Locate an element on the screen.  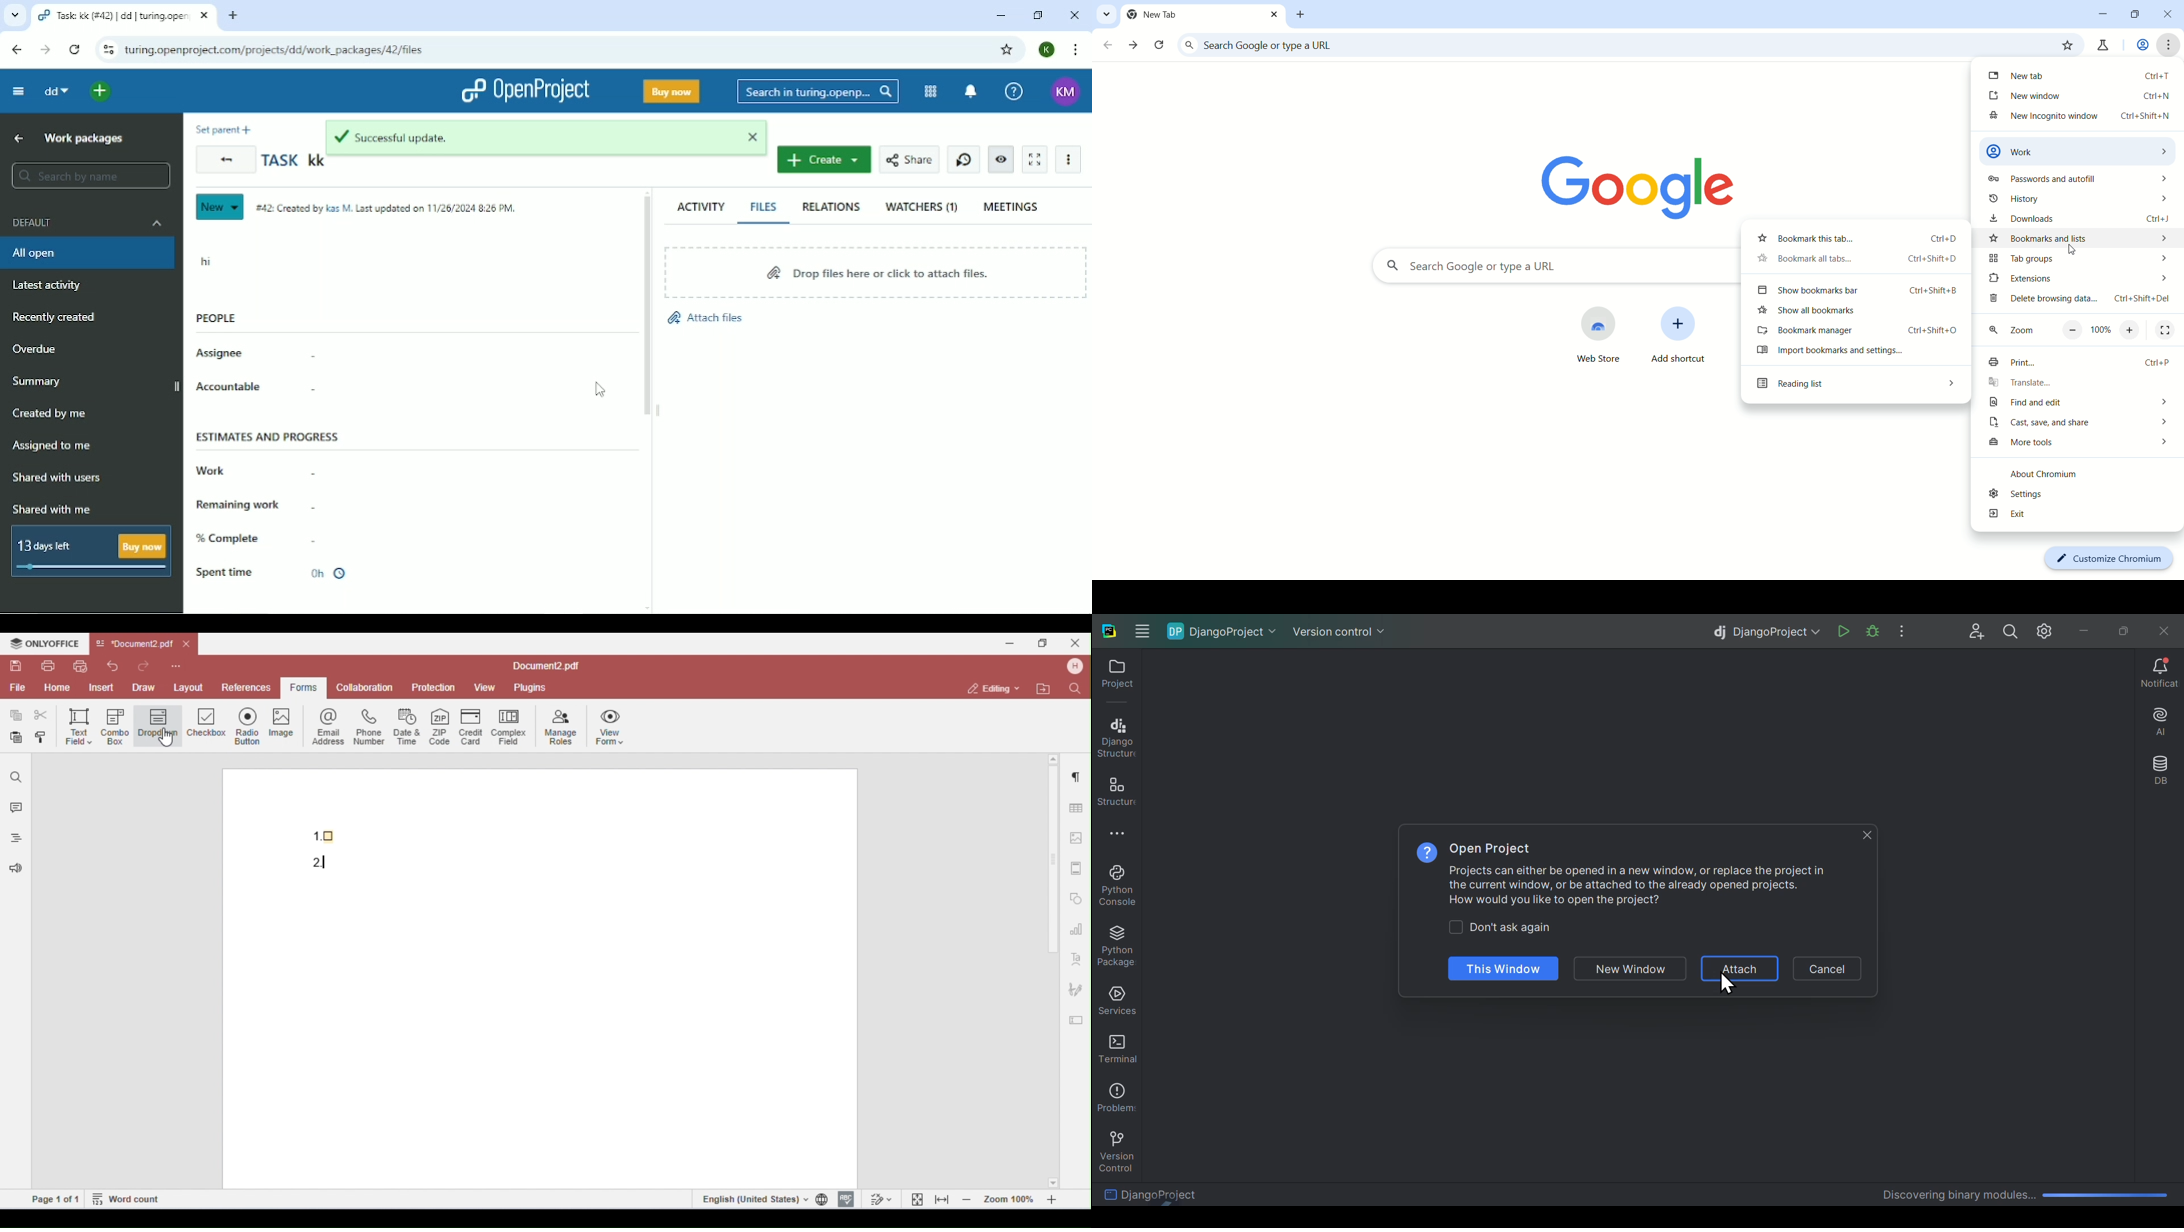
To notification center is located at coordinates (971, 91).